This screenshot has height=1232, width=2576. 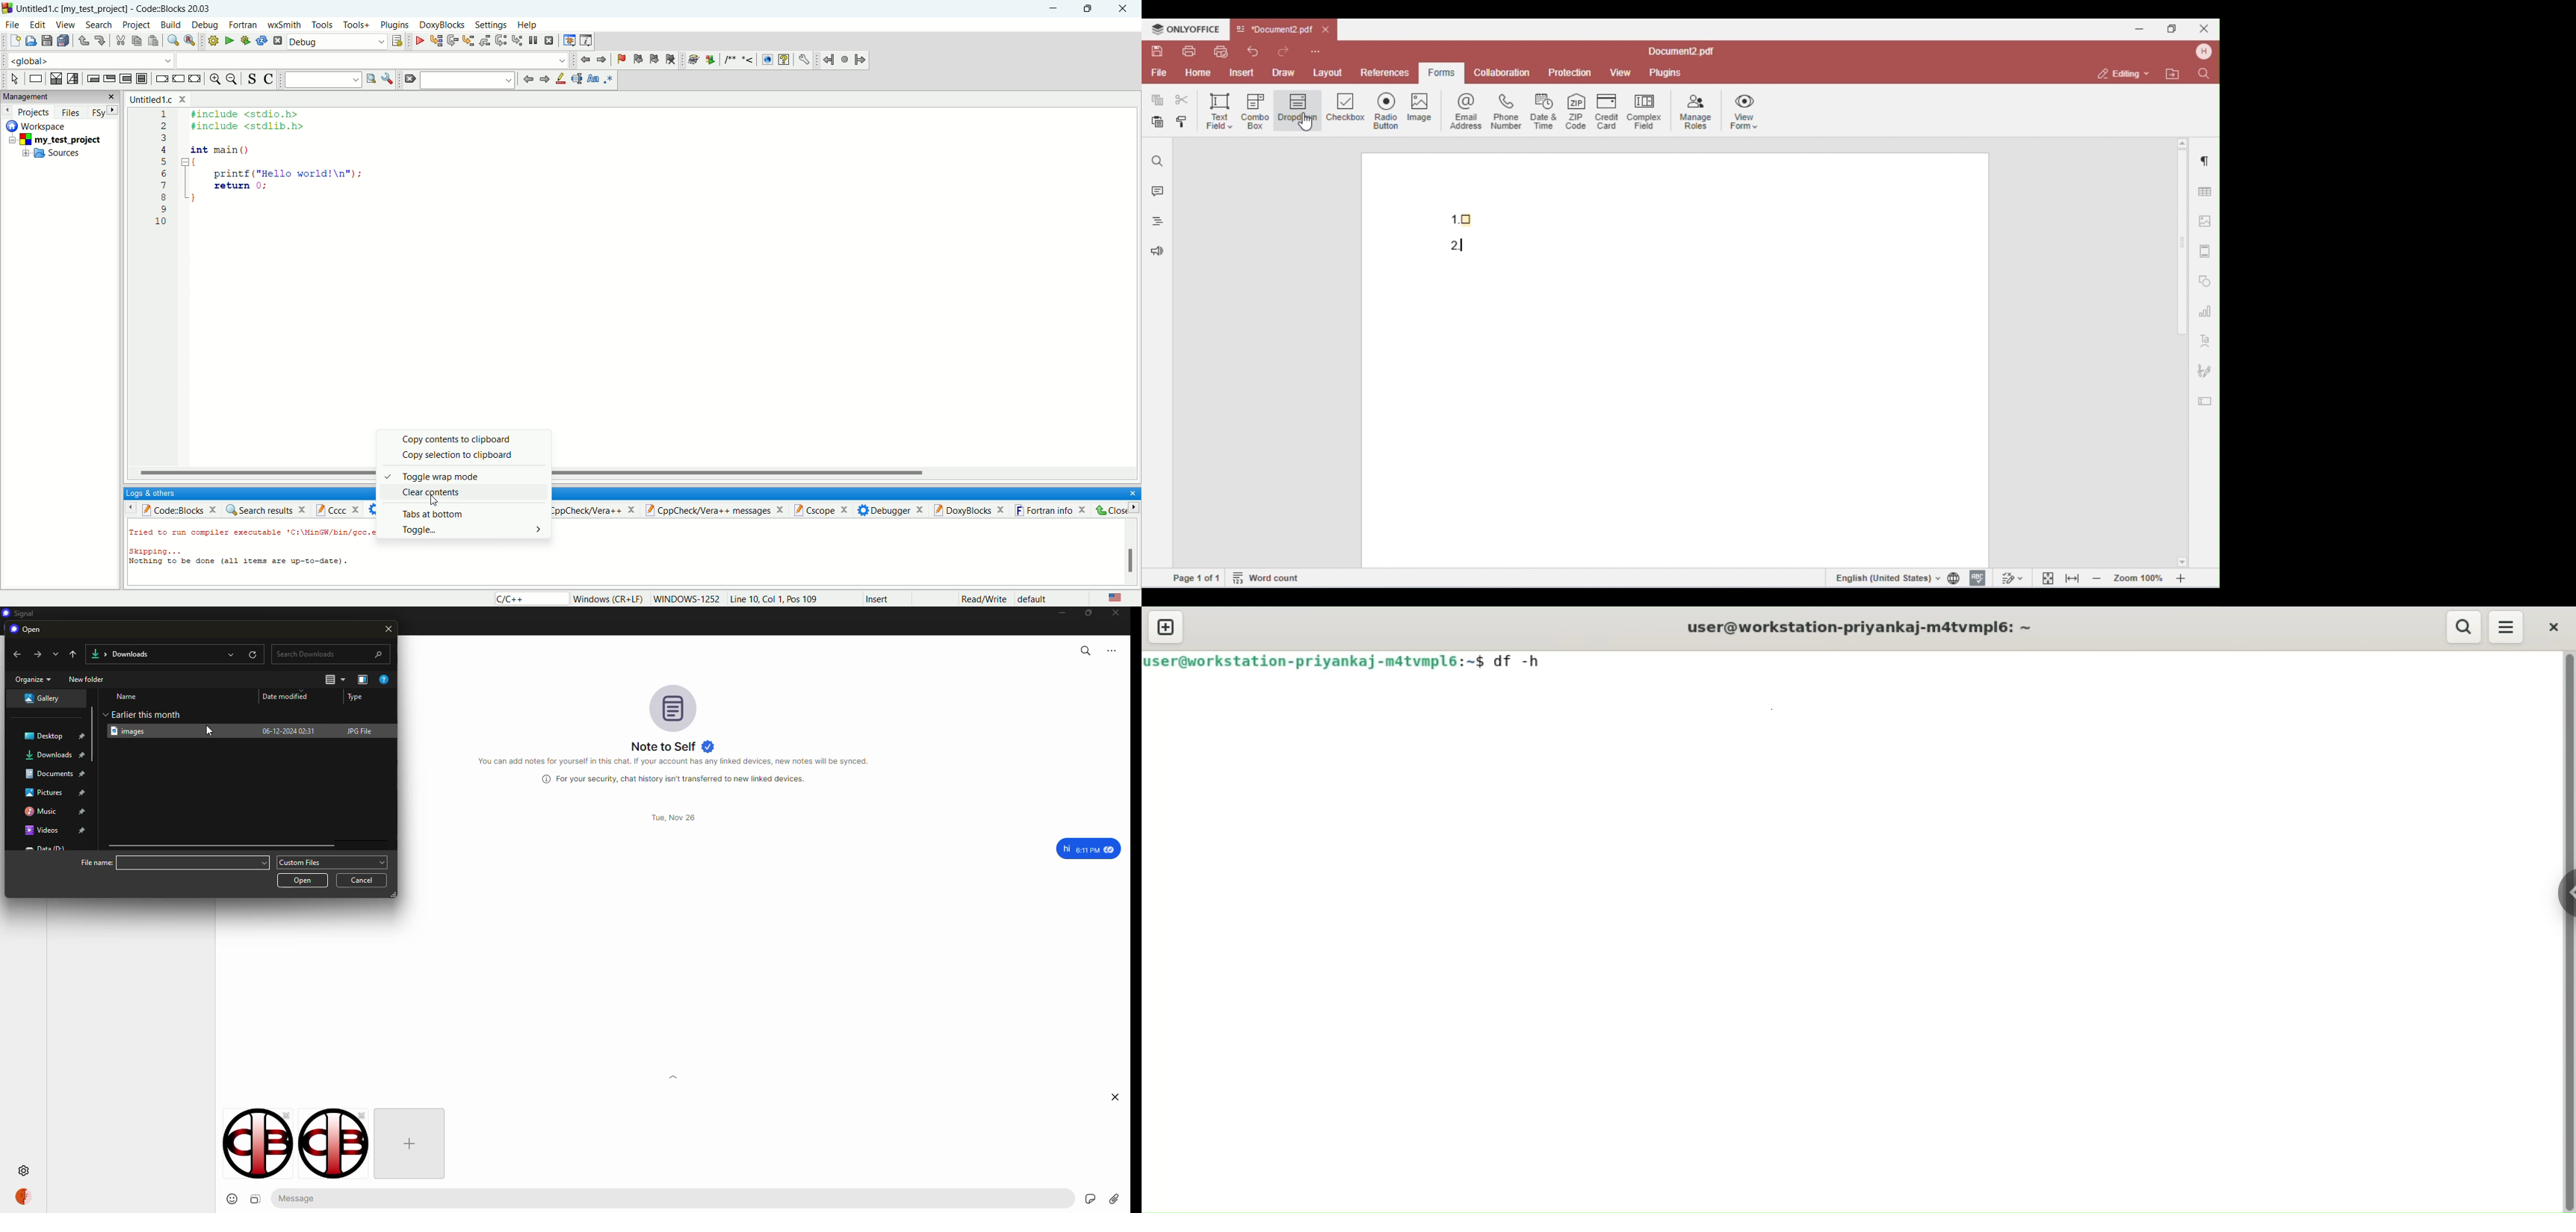 What do you see at coordinates (363, 680) in the screenshot?
I see `manage` at bounding box center [363, 680].